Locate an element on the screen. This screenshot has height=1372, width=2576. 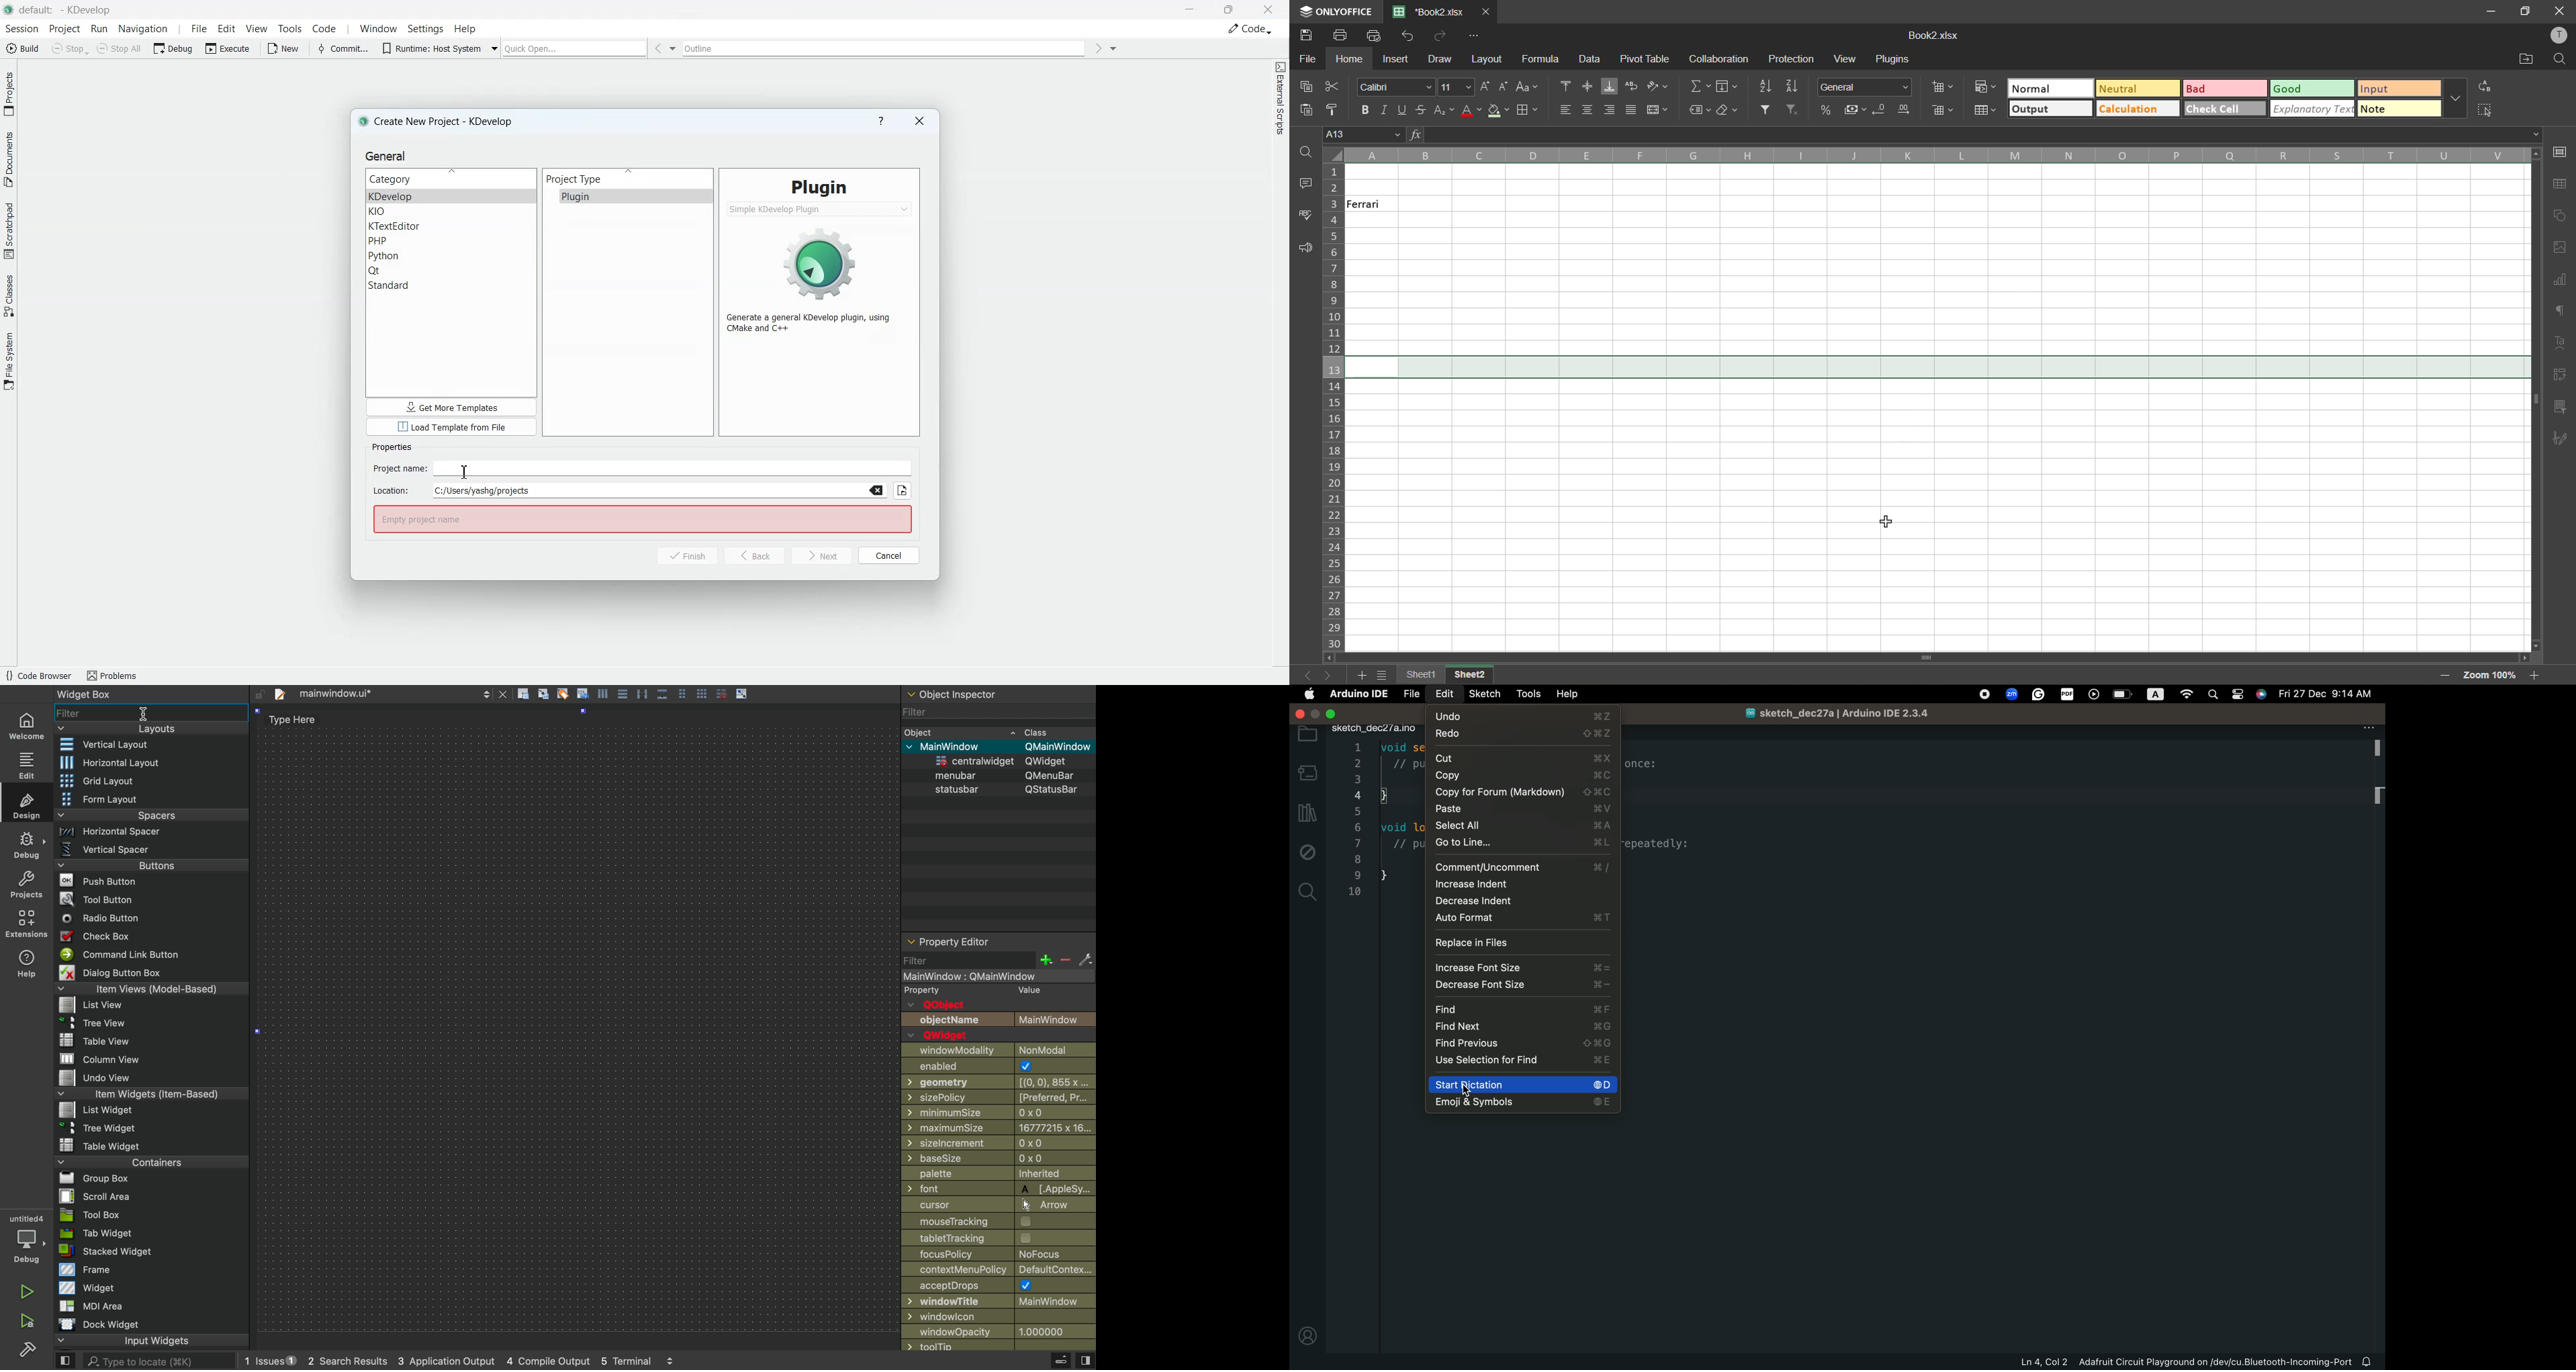
bold is located at coordinates (1364, 111).